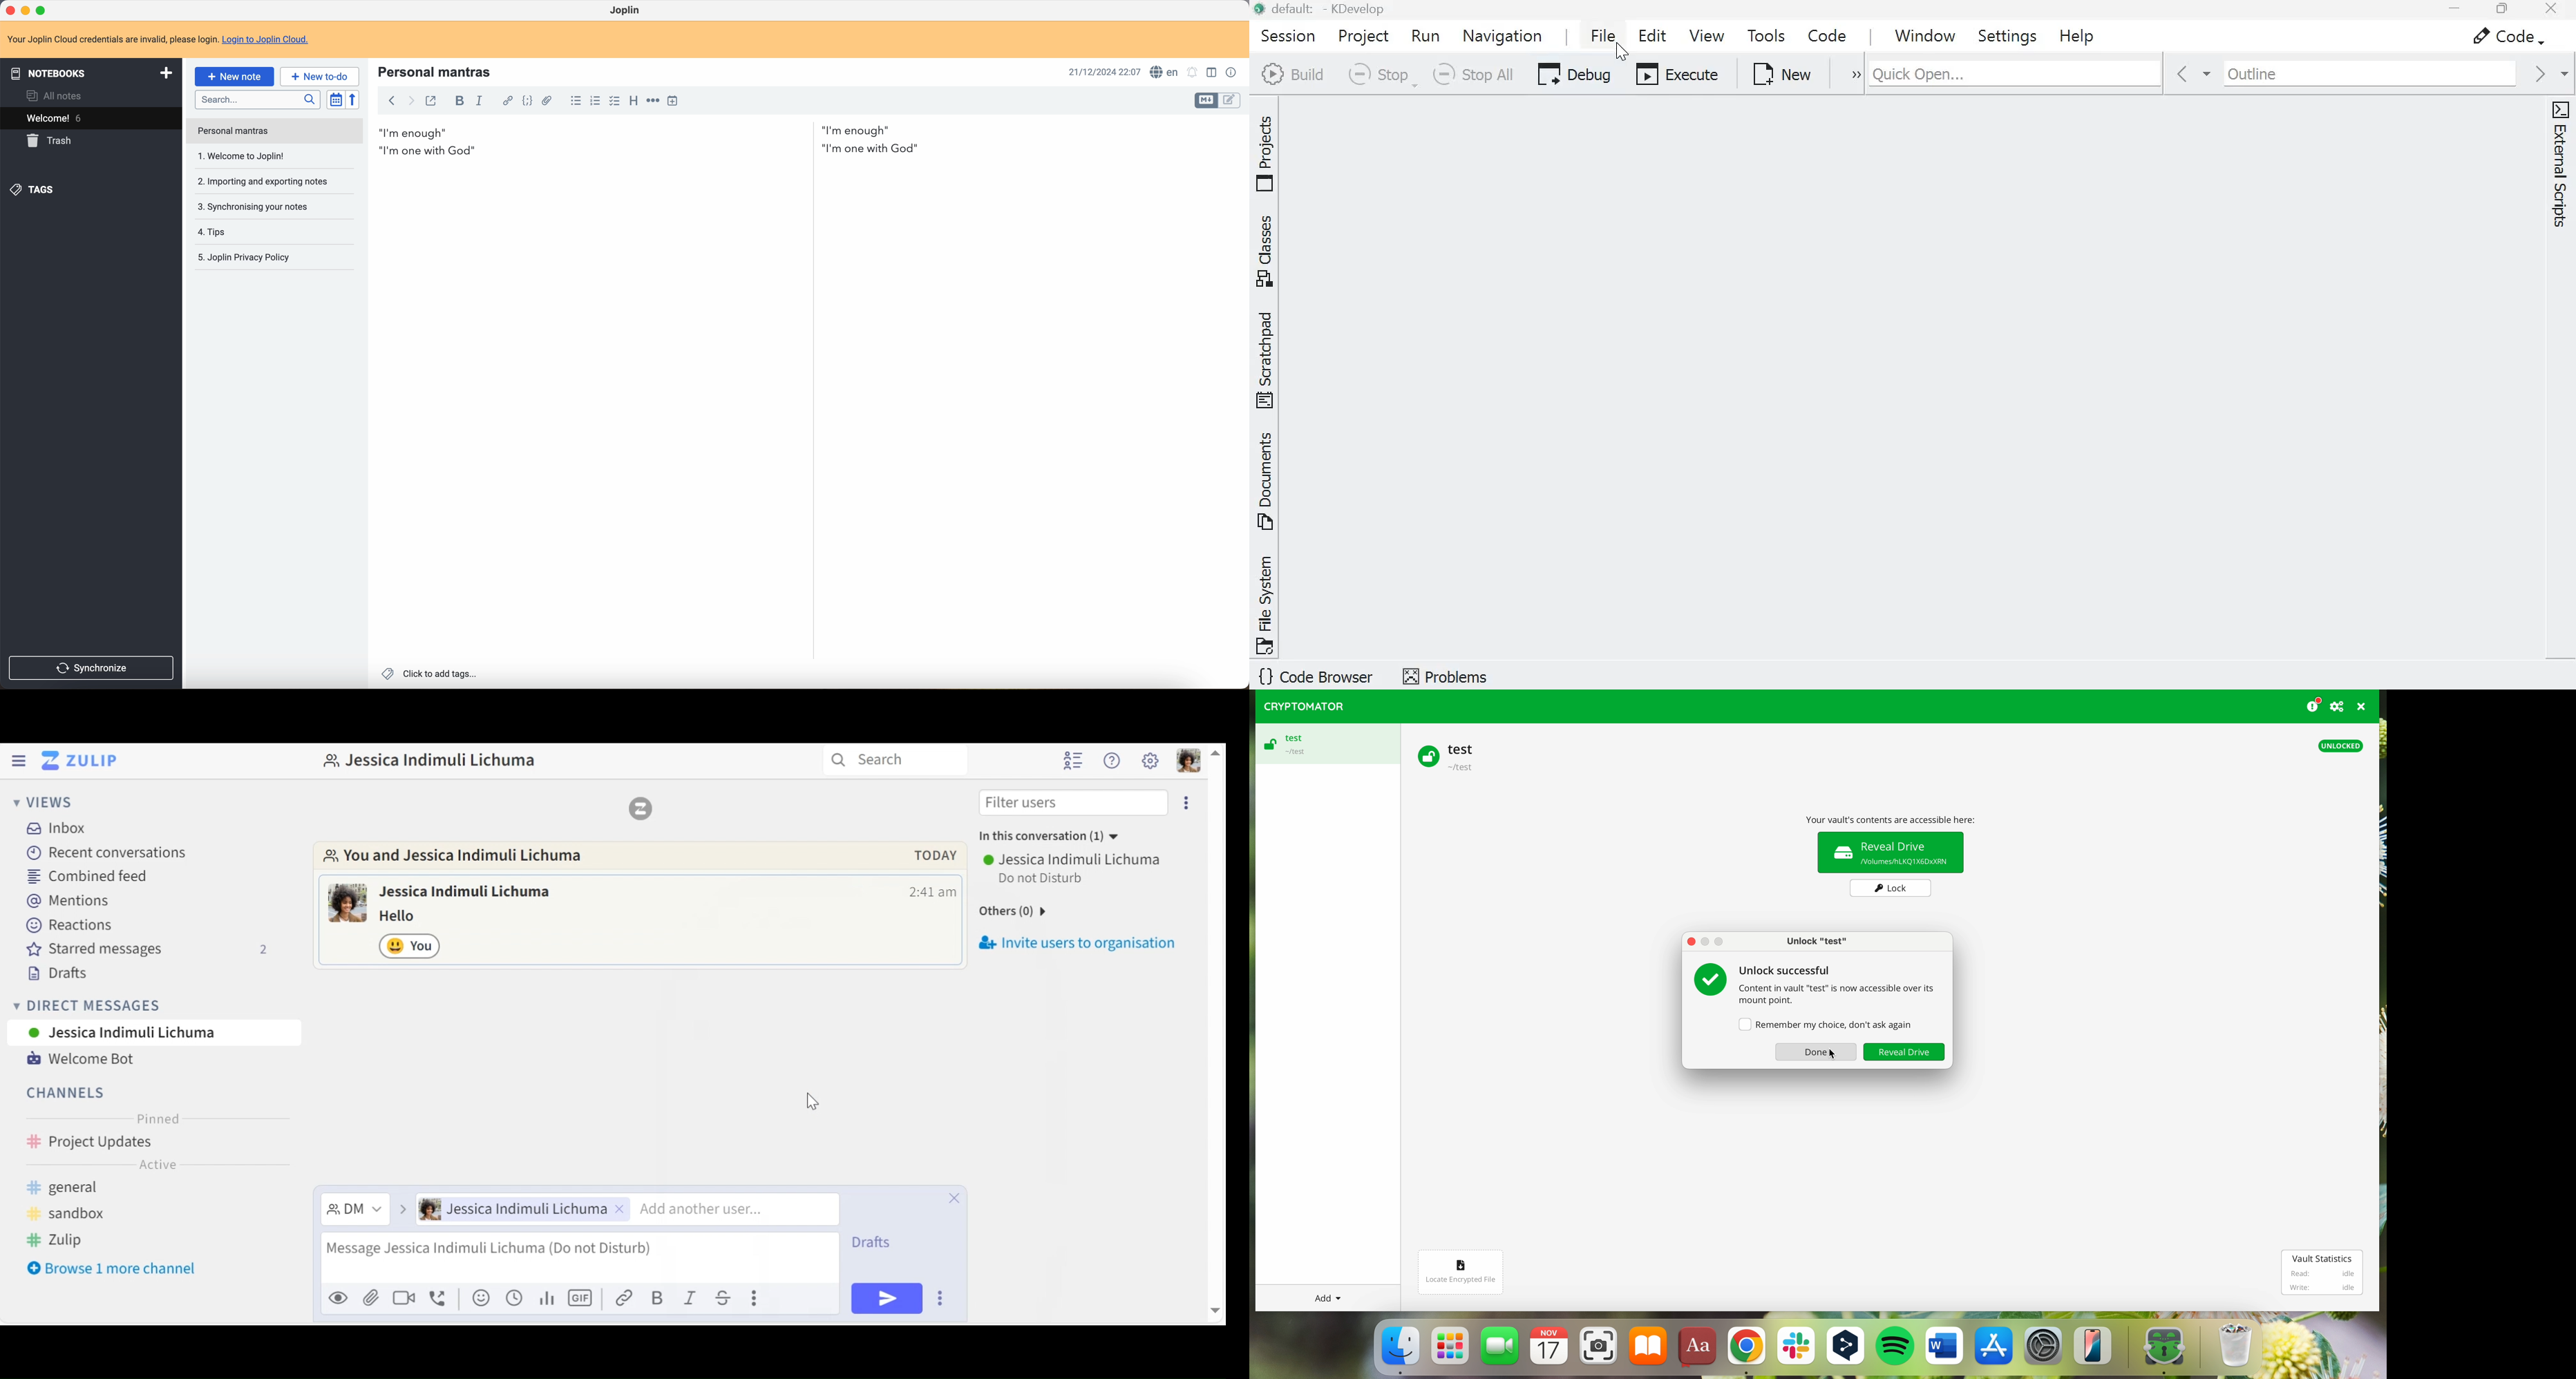  What do you see at coordinates (391, 102) in the screenshot?
I see `back` at bounding box center [391, 102].